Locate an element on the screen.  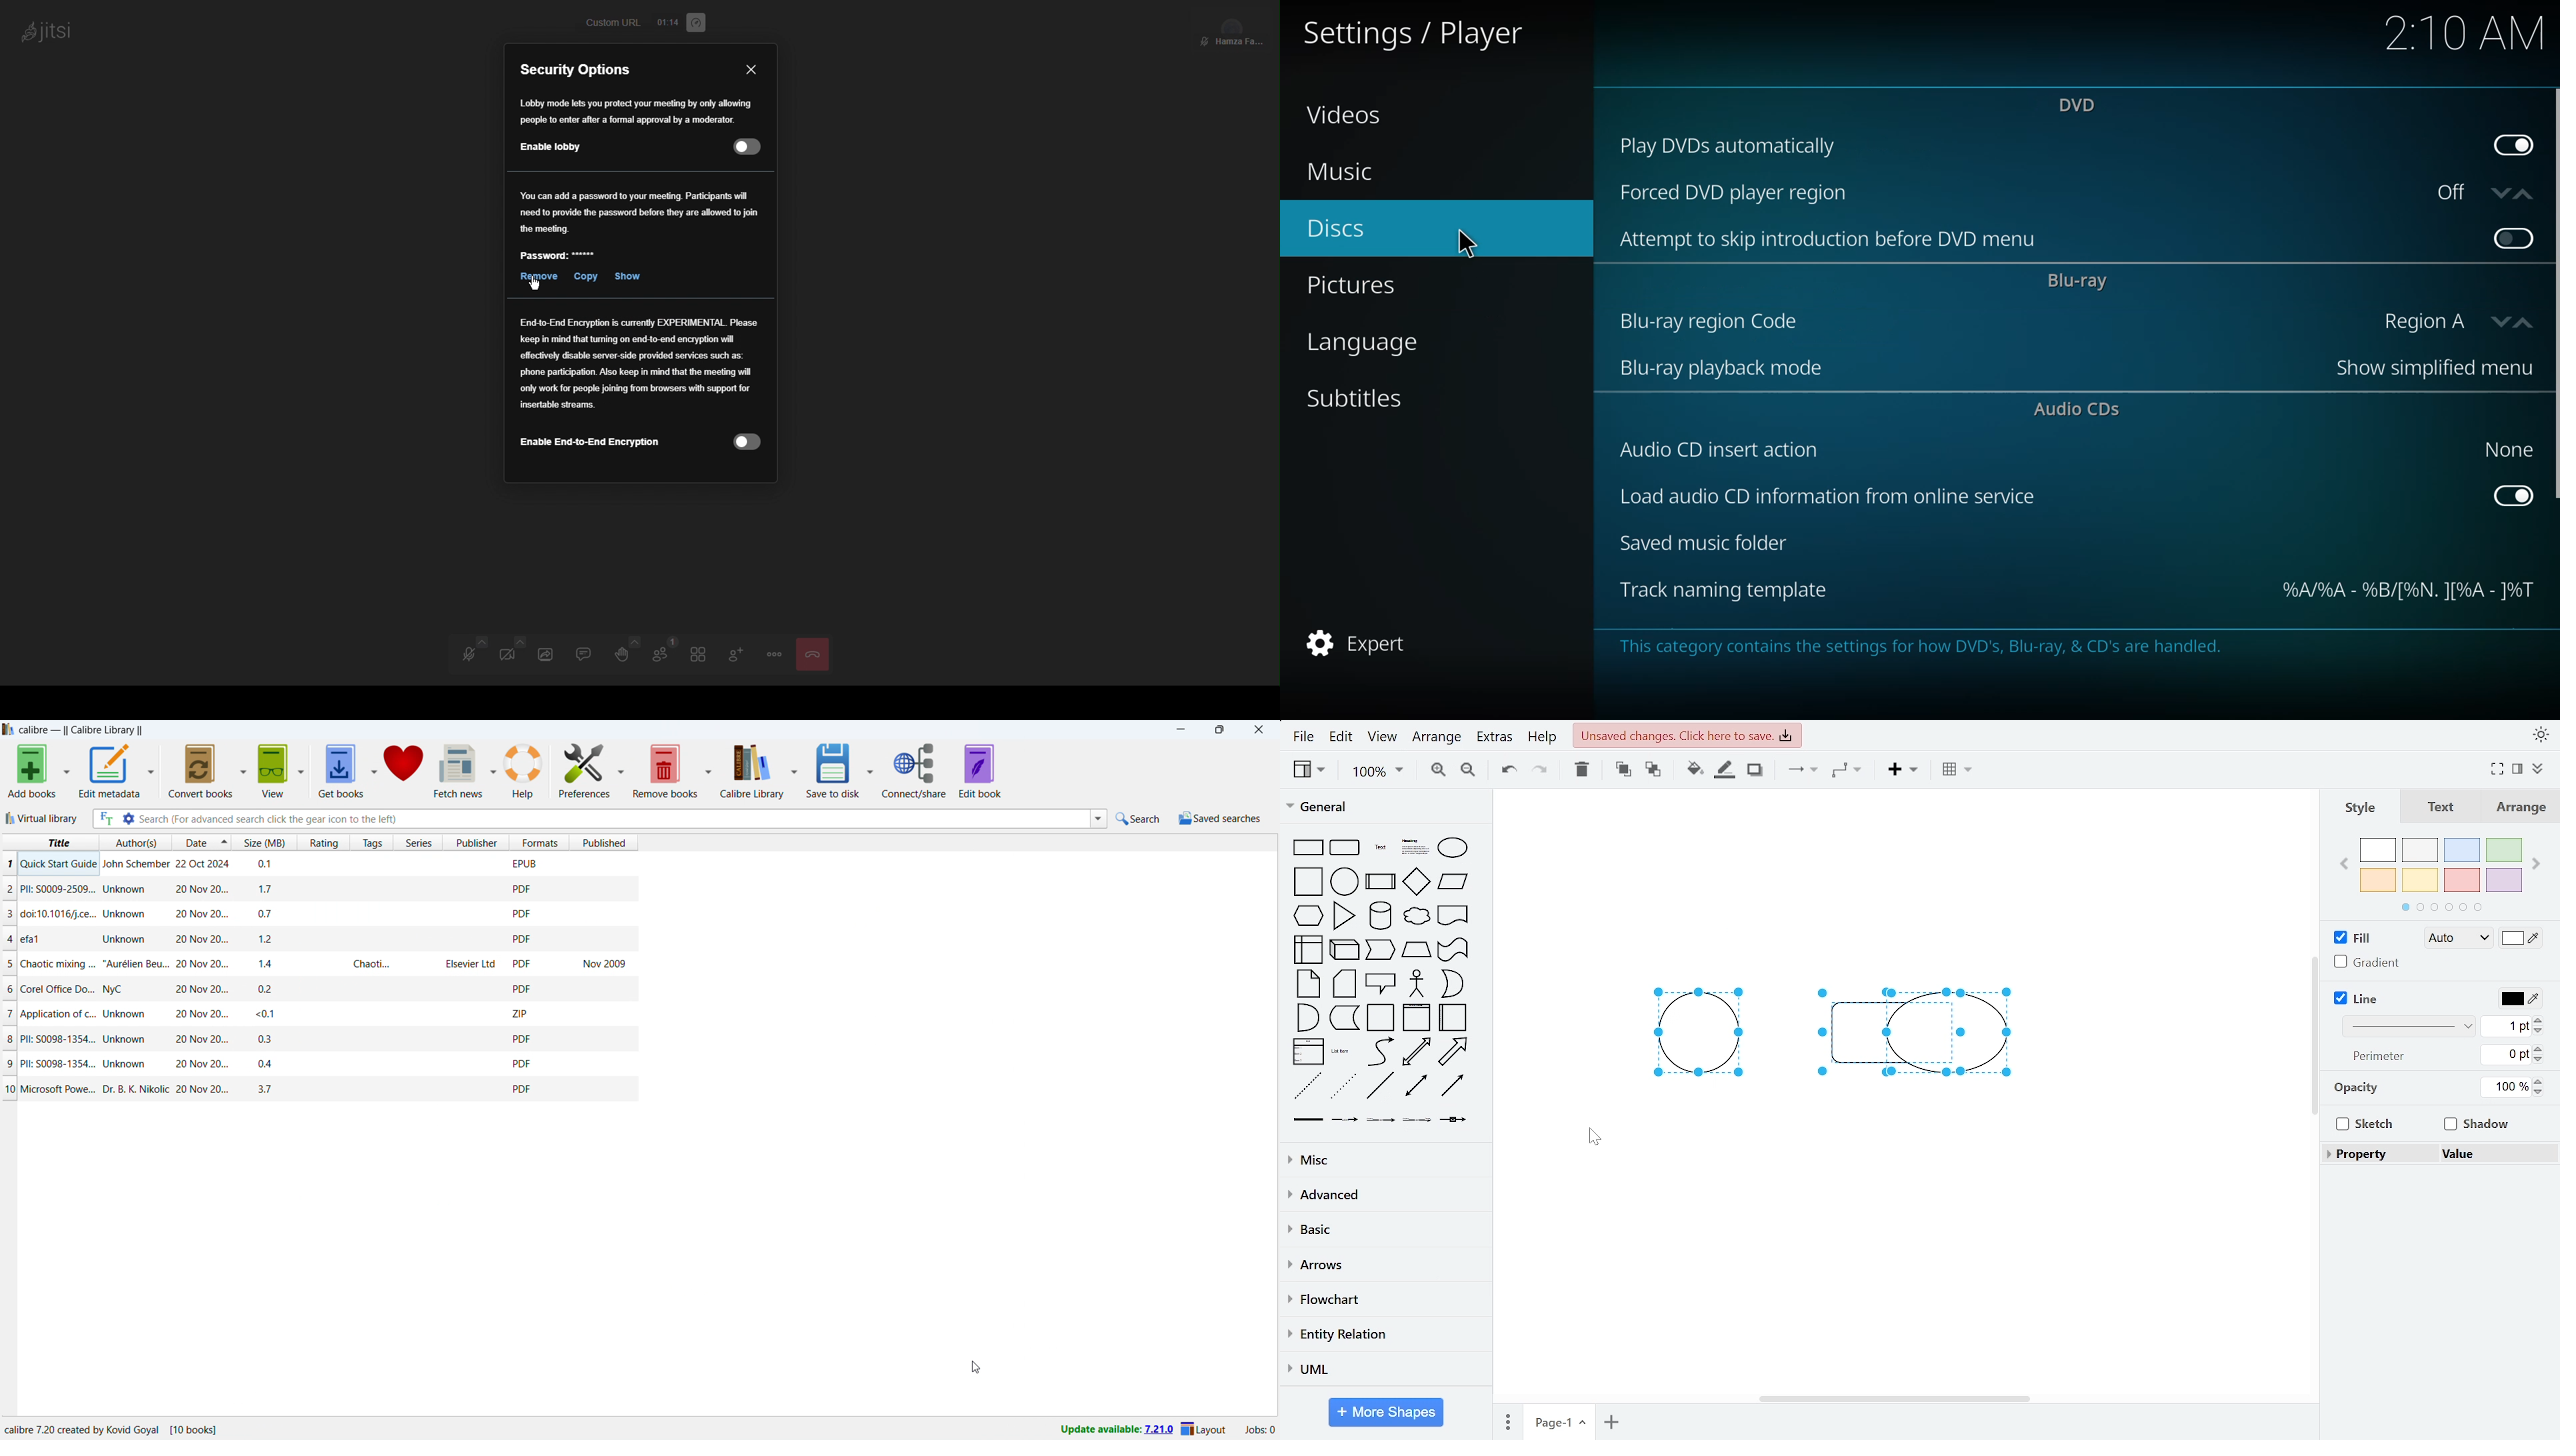
Connector with 3 label is located at coordinates (1416, 1124).